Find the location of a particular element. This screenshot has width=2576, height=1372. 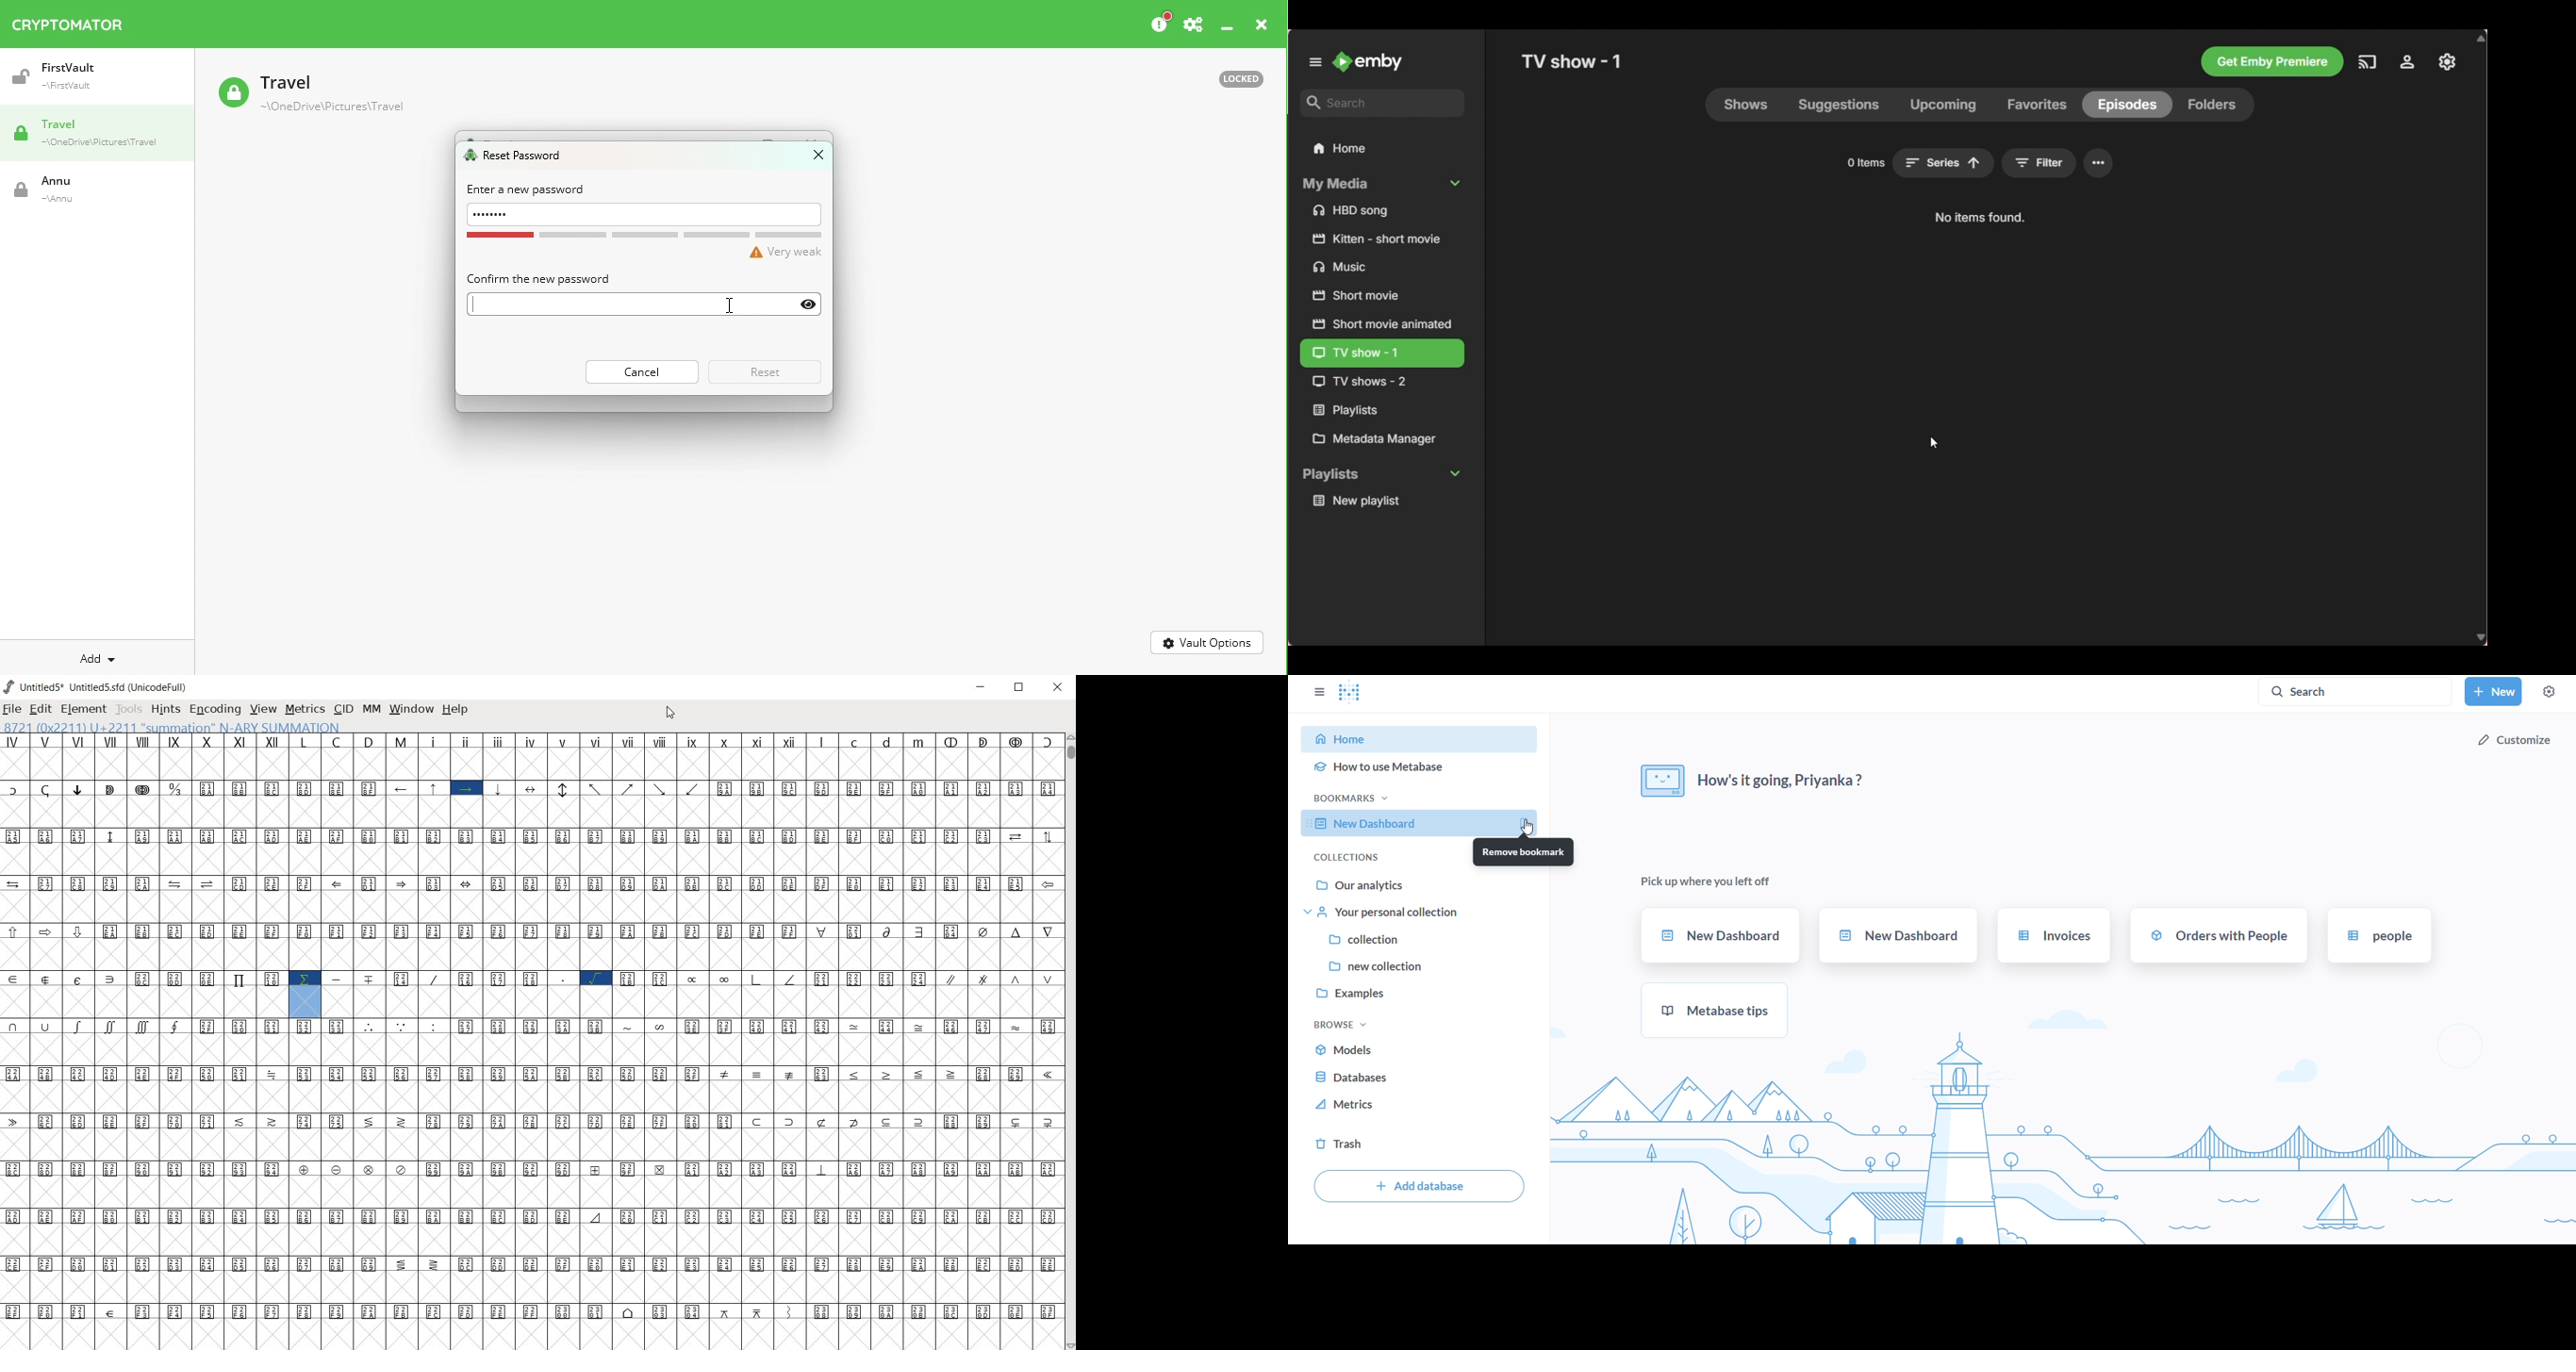

empty cells is located at coordinates (534, 1238).